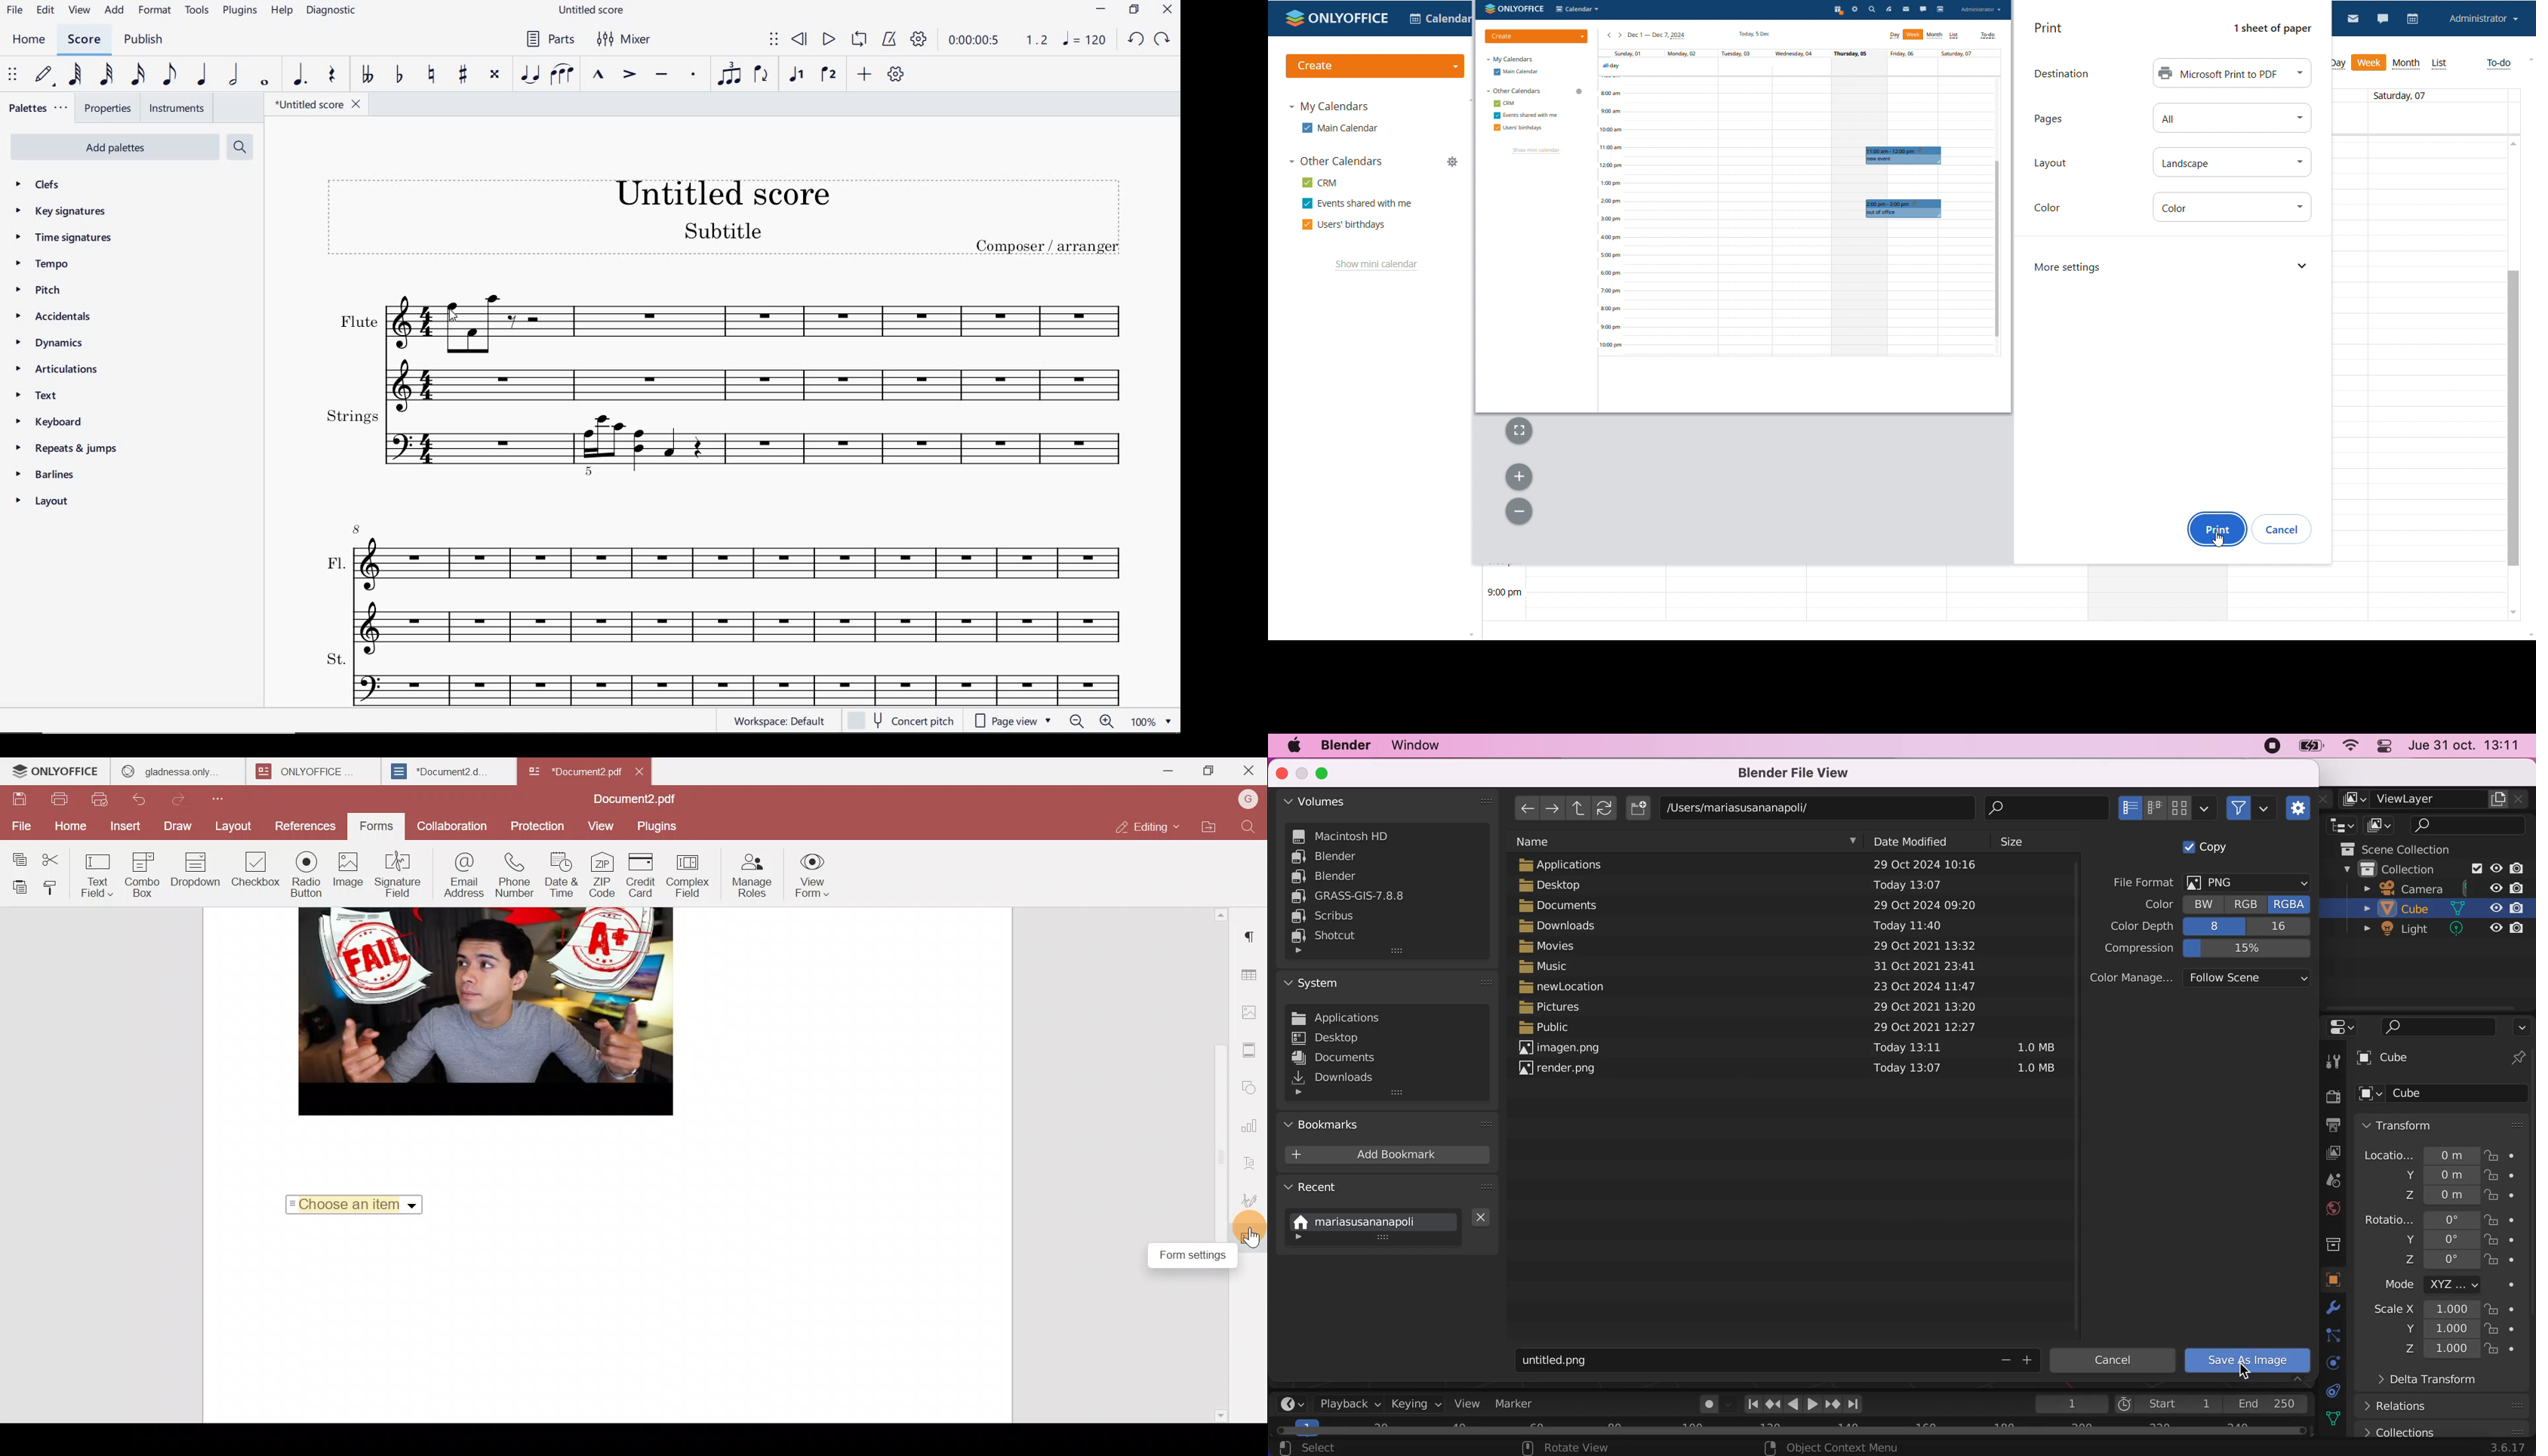 The height and width of the screenshot is (1456, 2548). Describe the element at coordinates (1163, 39) in the screenshot. I see `redo` at that location.